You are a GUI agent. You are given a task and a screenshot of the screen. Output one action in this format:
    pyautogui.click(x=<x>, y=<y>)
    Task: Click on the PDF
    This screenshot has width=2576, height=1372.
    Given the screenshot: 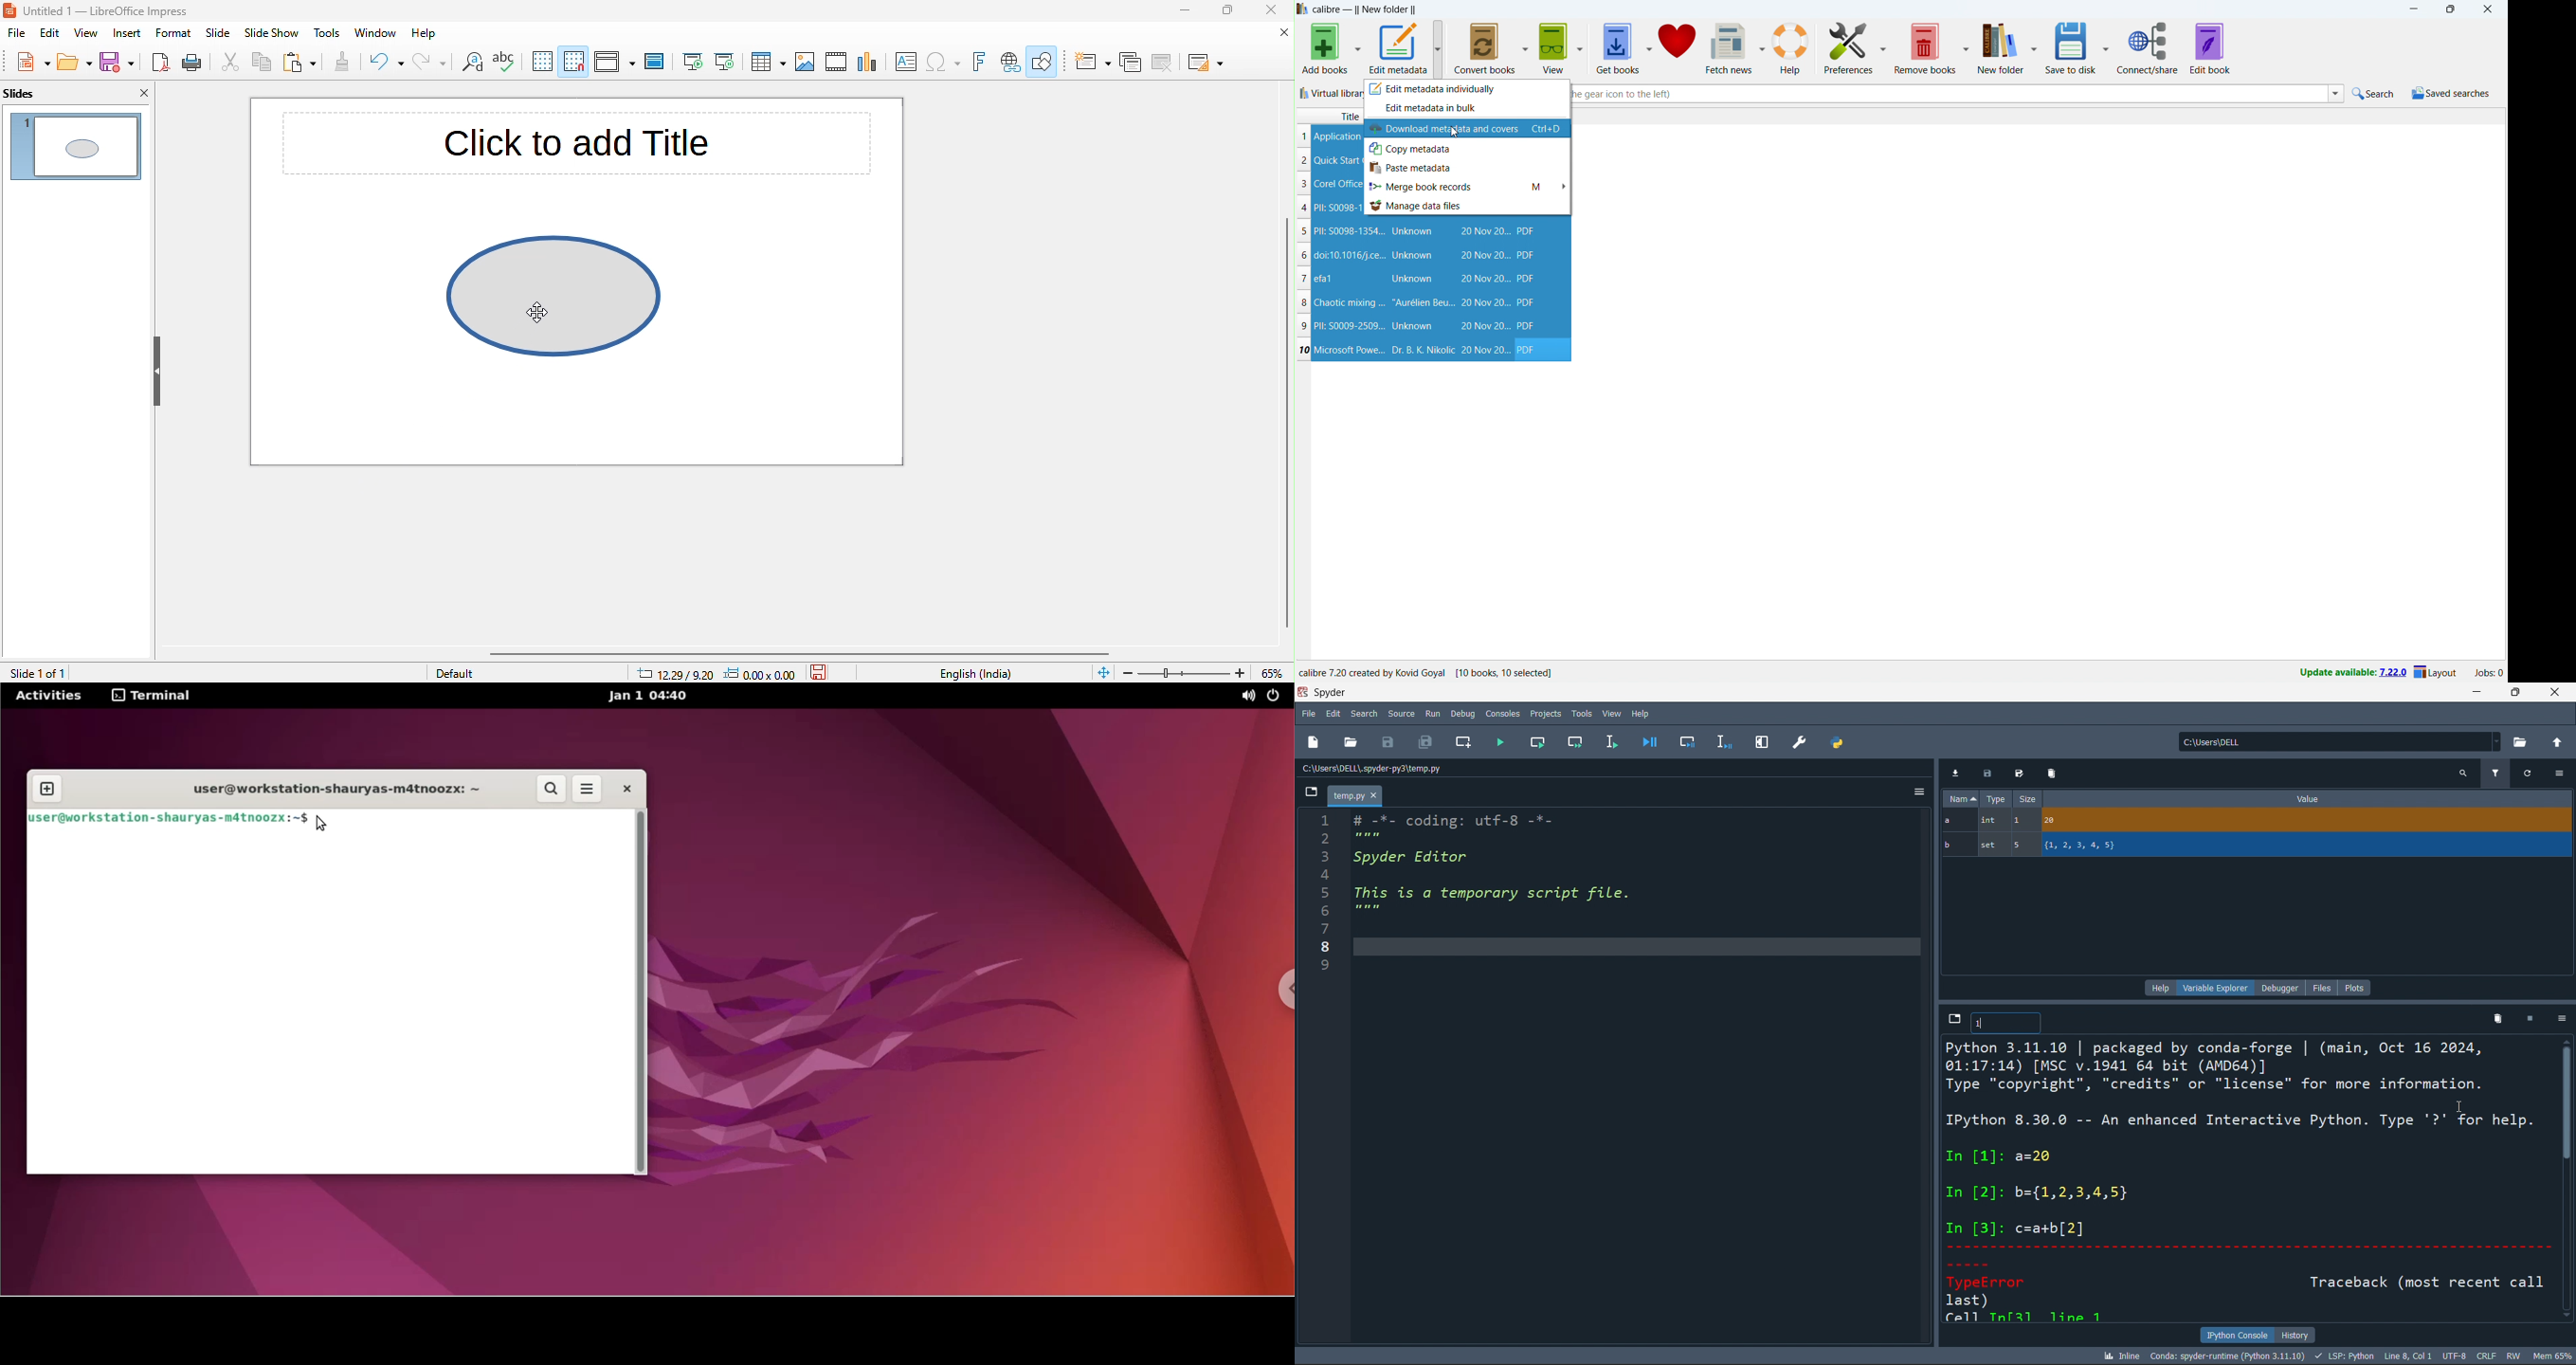 What is the action you would take?
    pyautogui.click(x=1530, y=349)
    